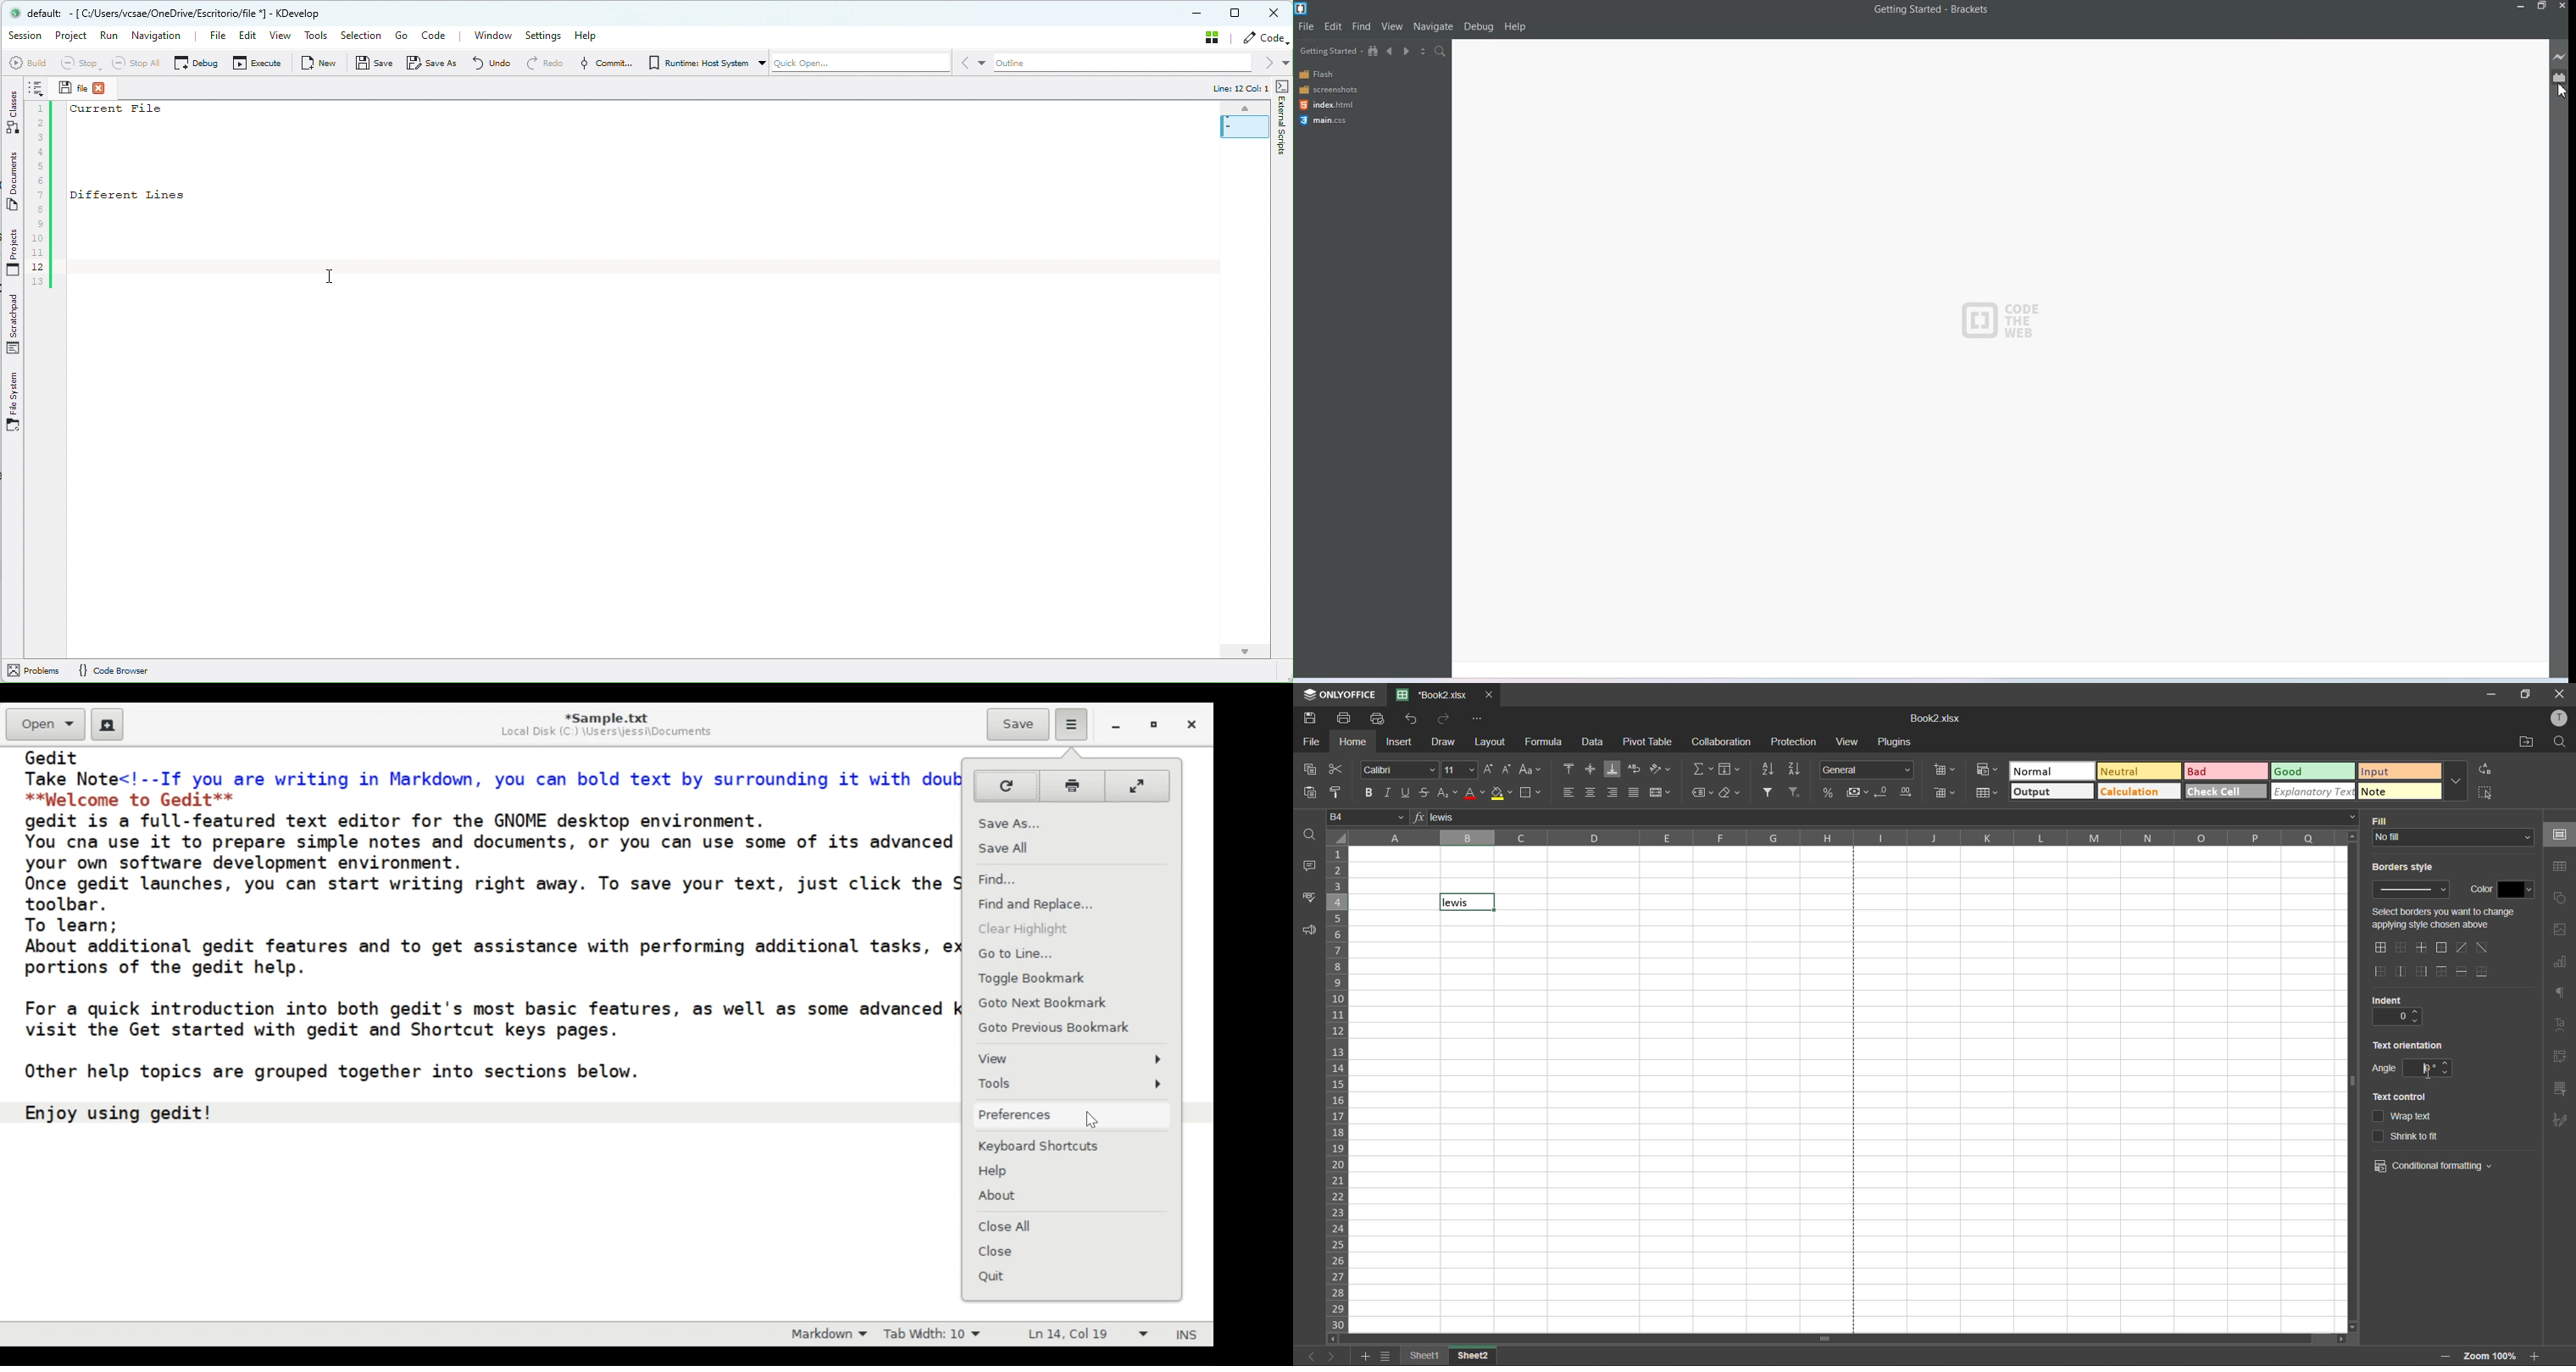  What do you see at coordinates (1312, 868) in the screenshot?
I see `comments` at bounding box center [1312, 868].